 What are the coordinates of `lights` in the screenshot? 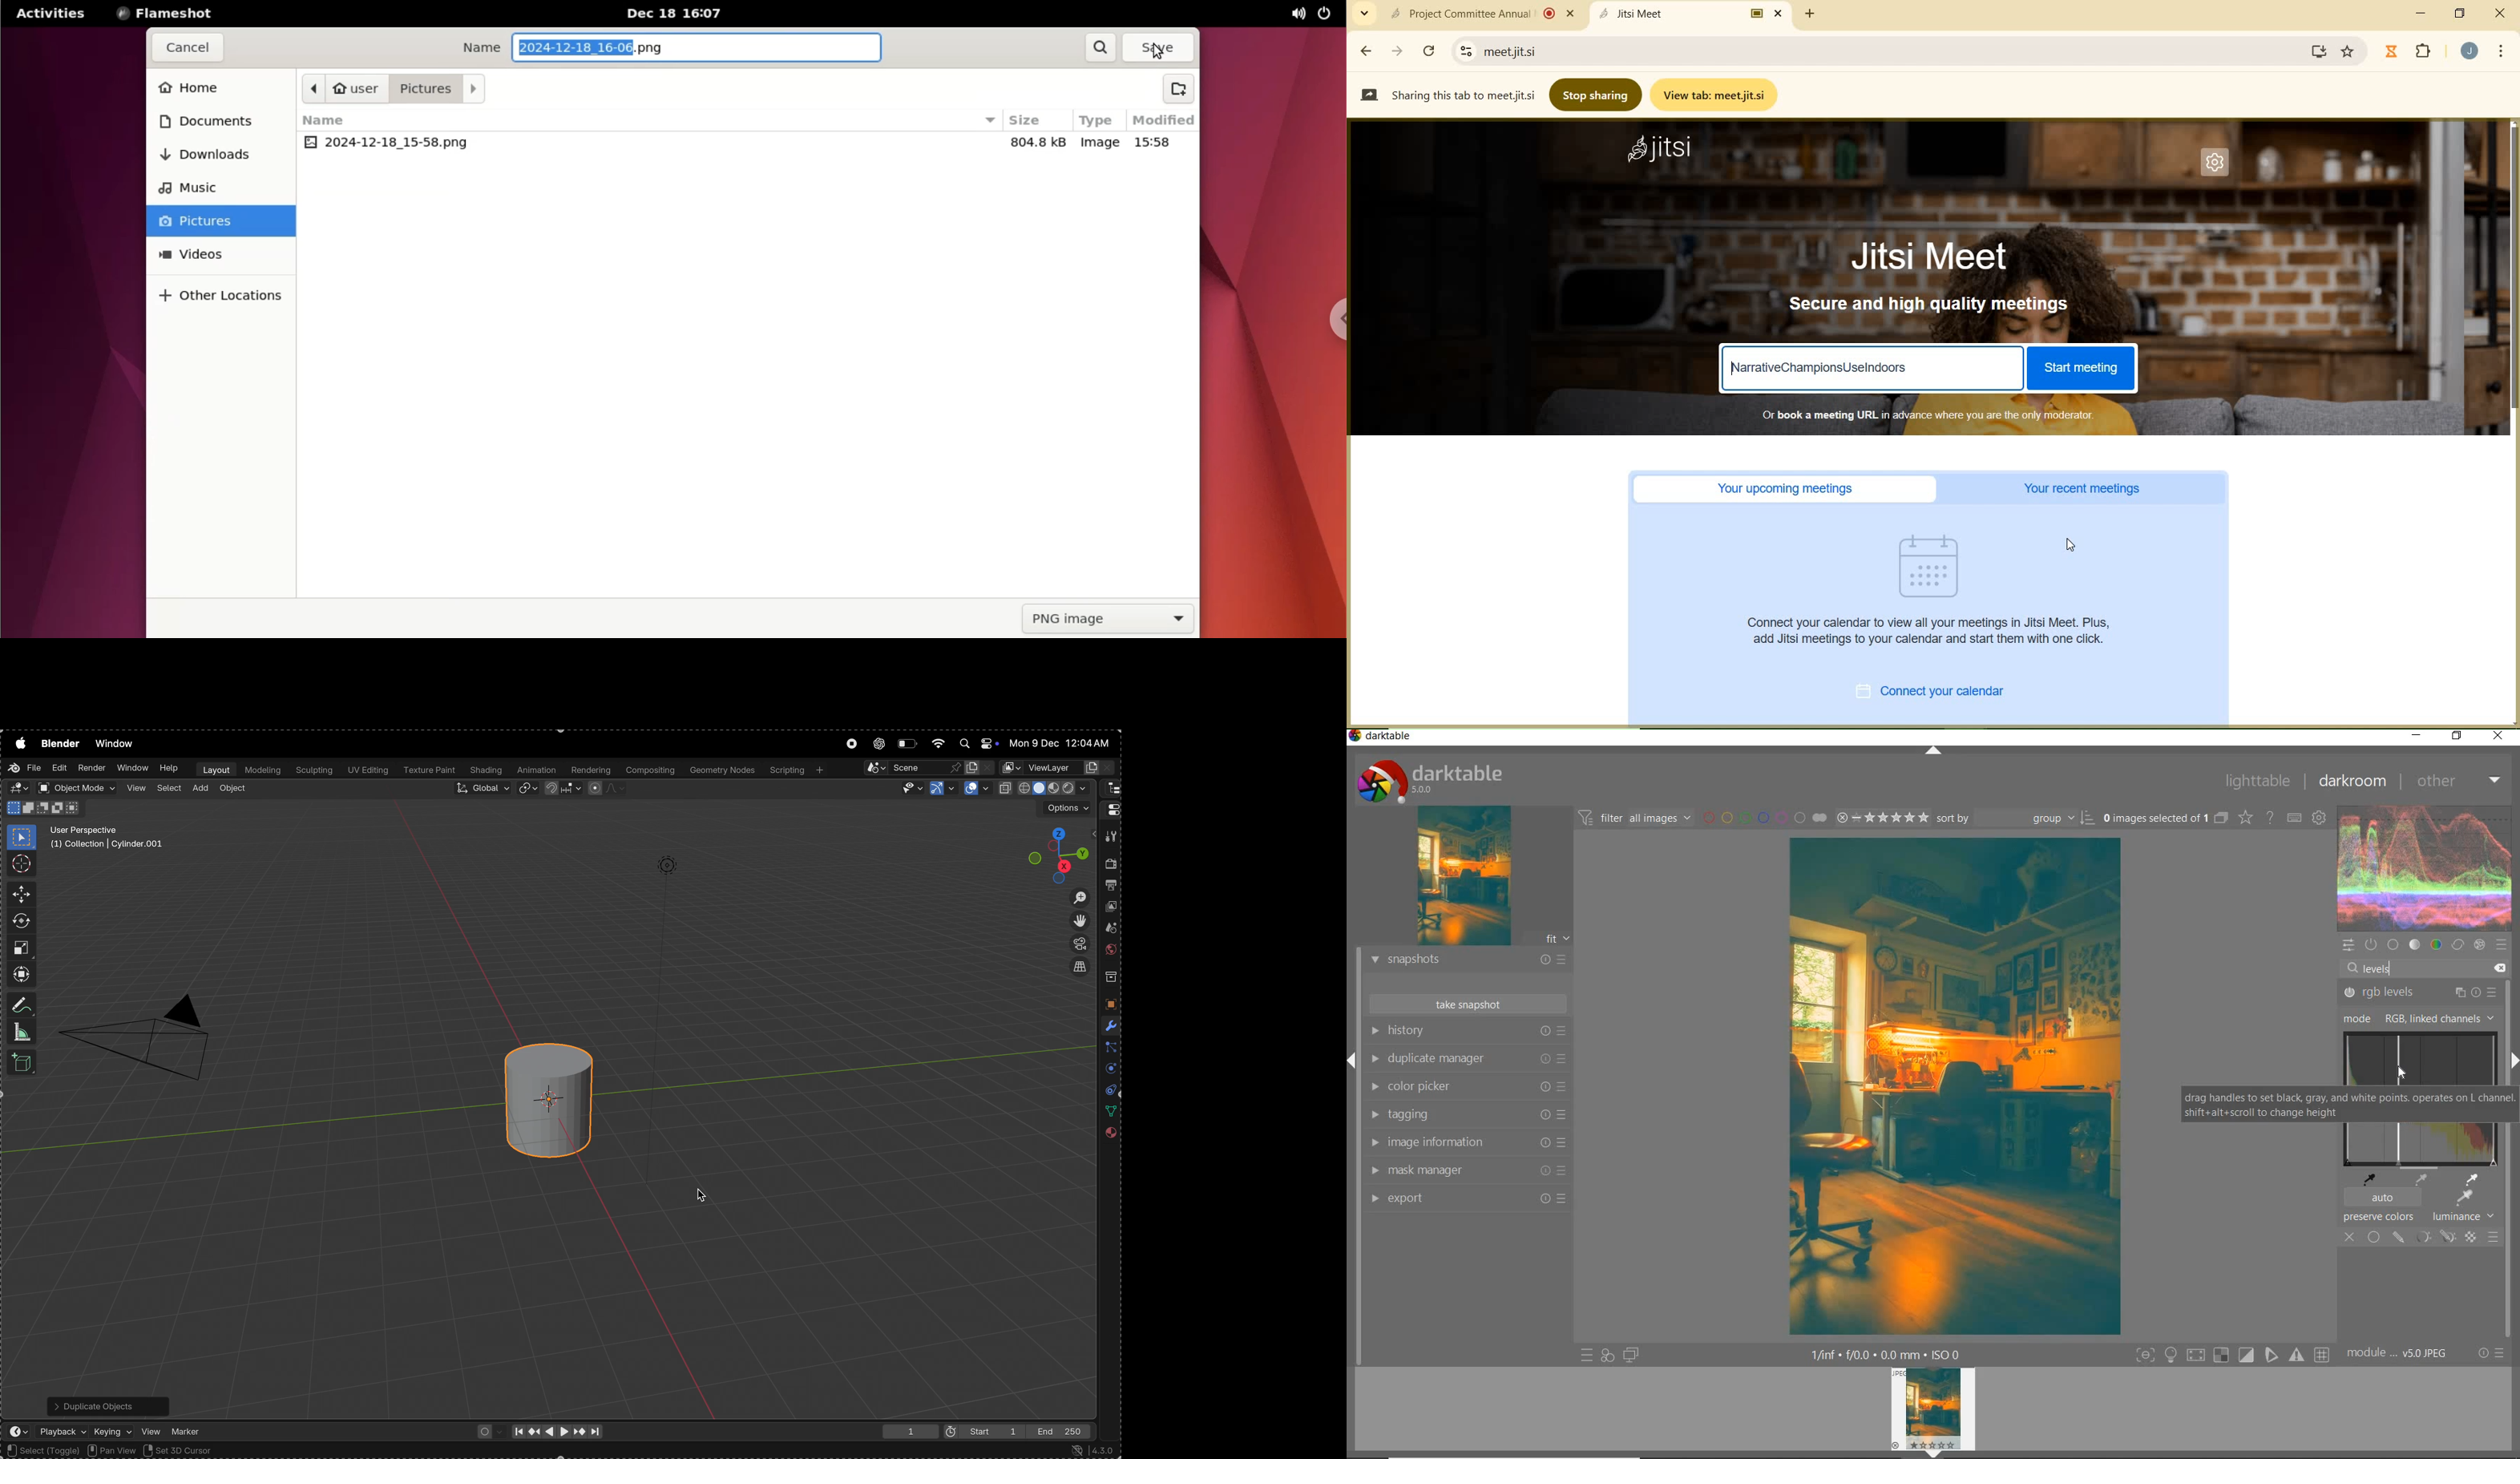 It's located at (663, 871).